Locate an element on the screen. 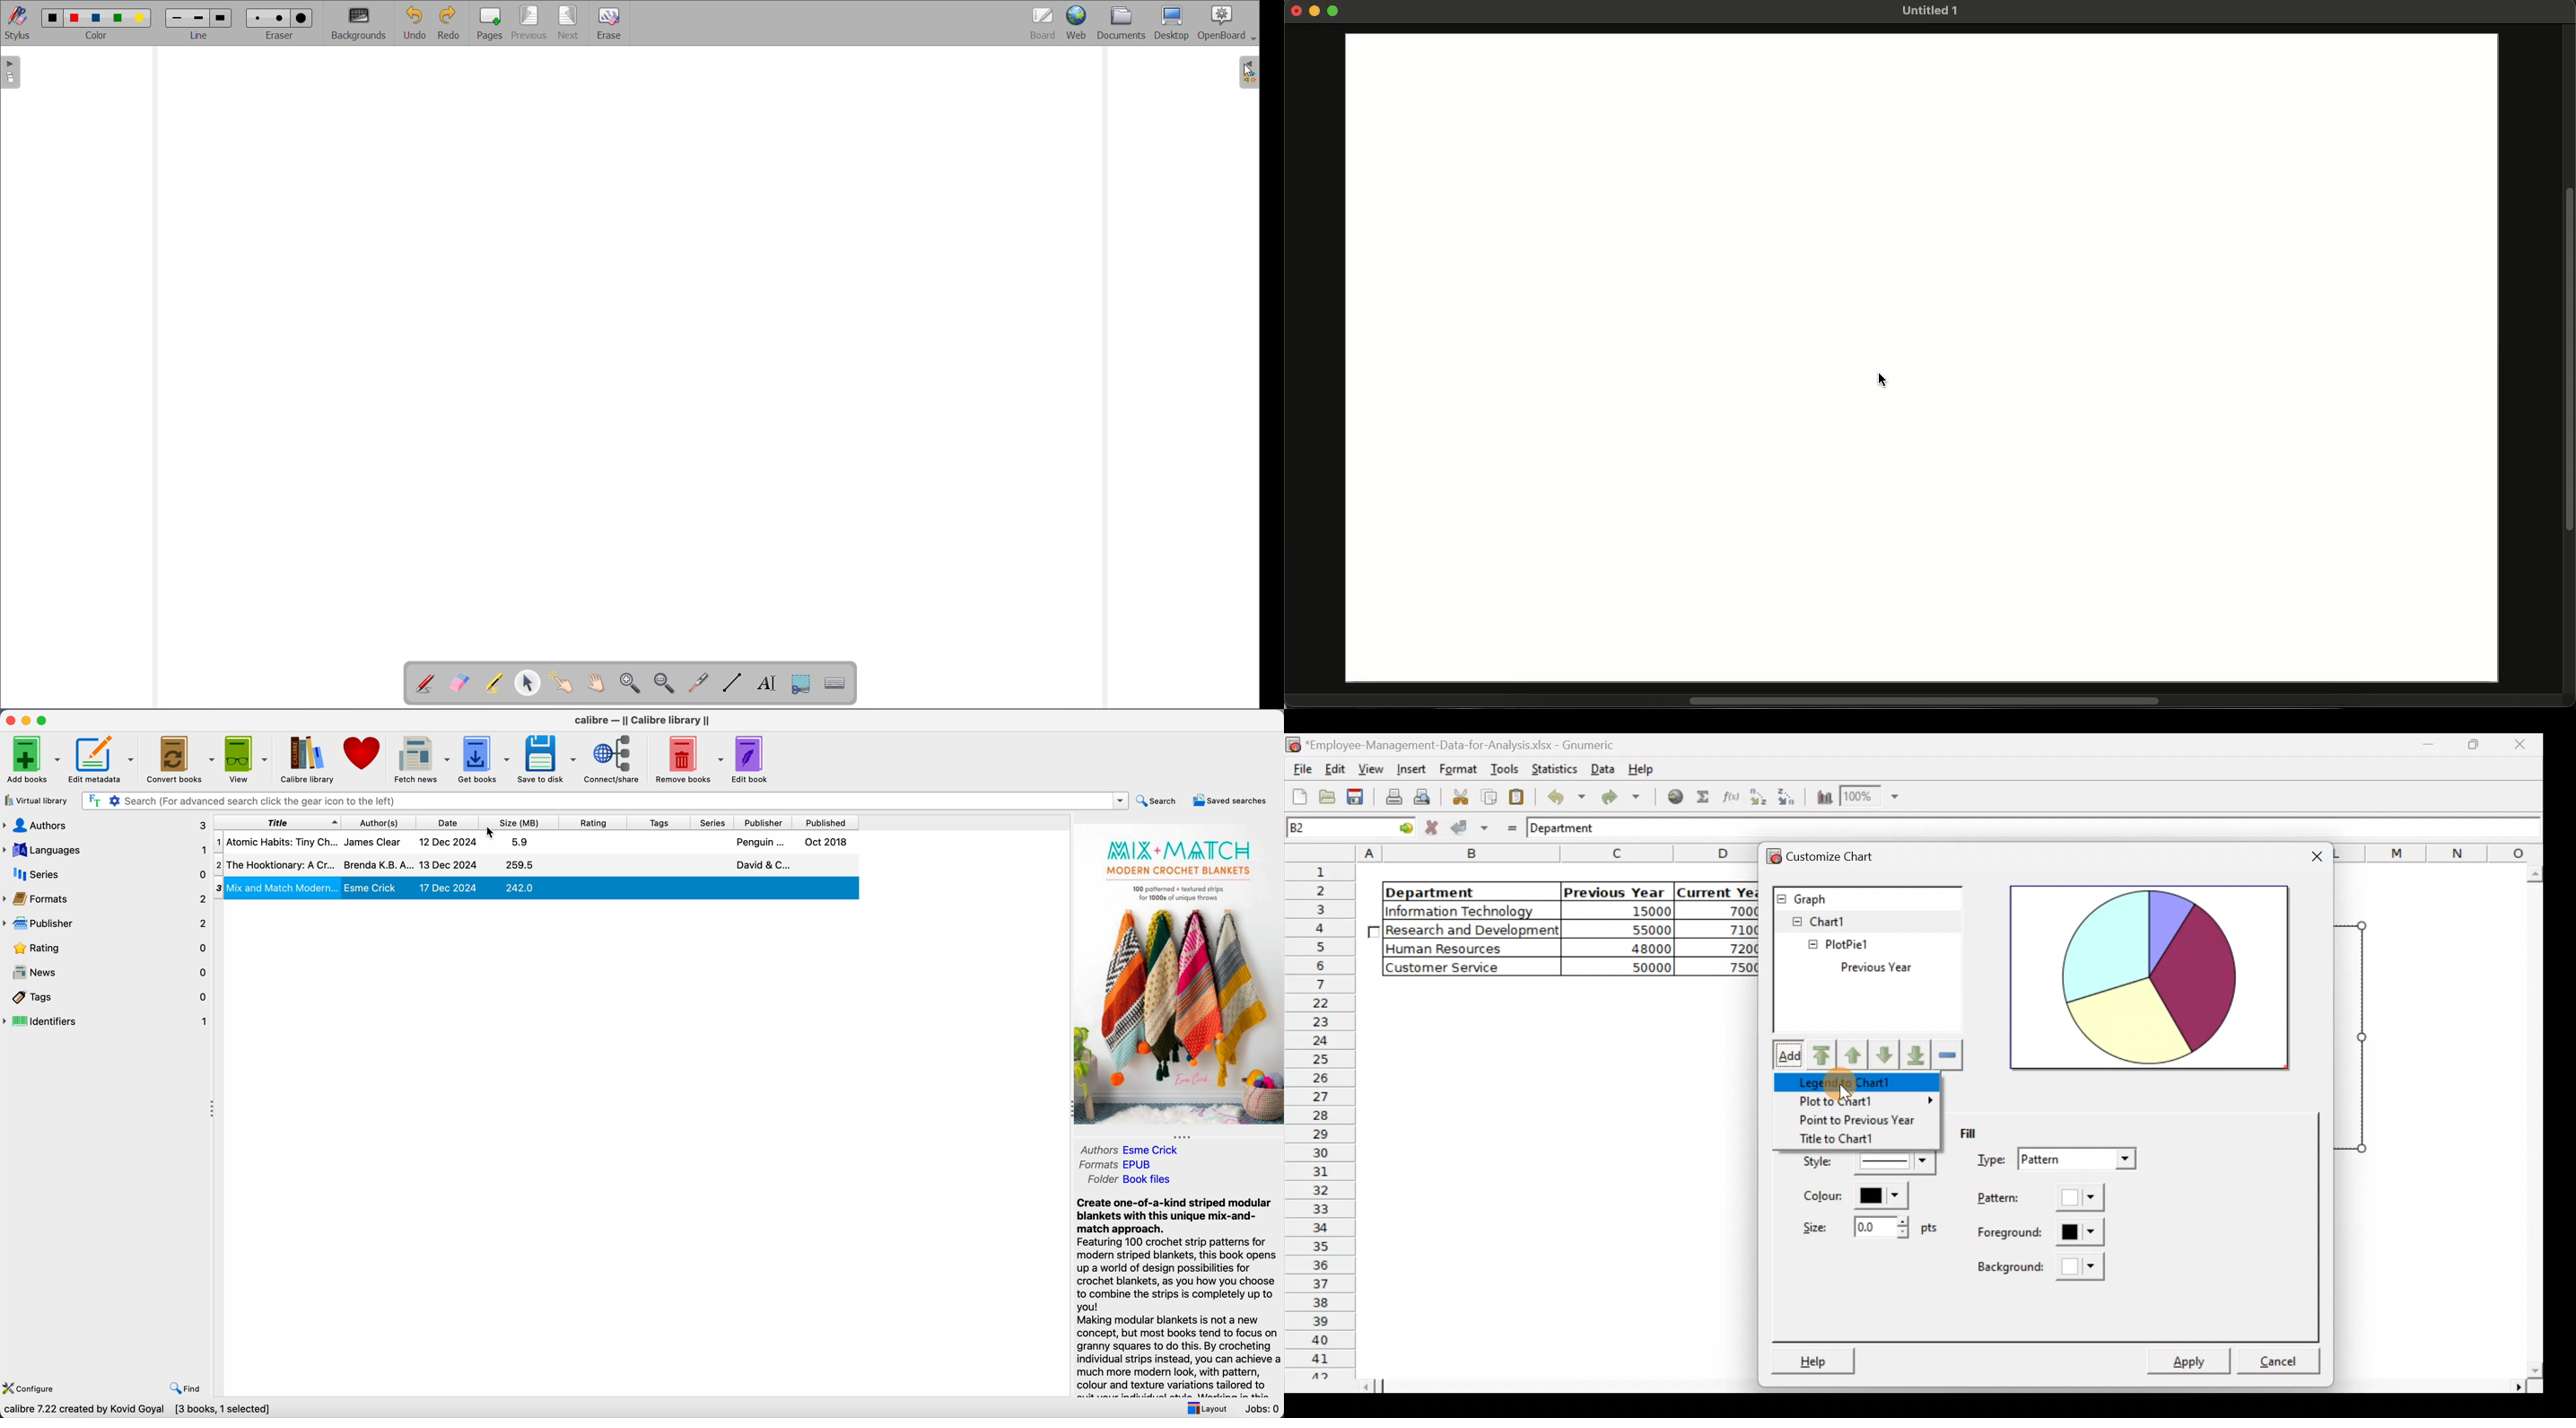  Jobs: 0 is located at coordinates (1261, 1409).